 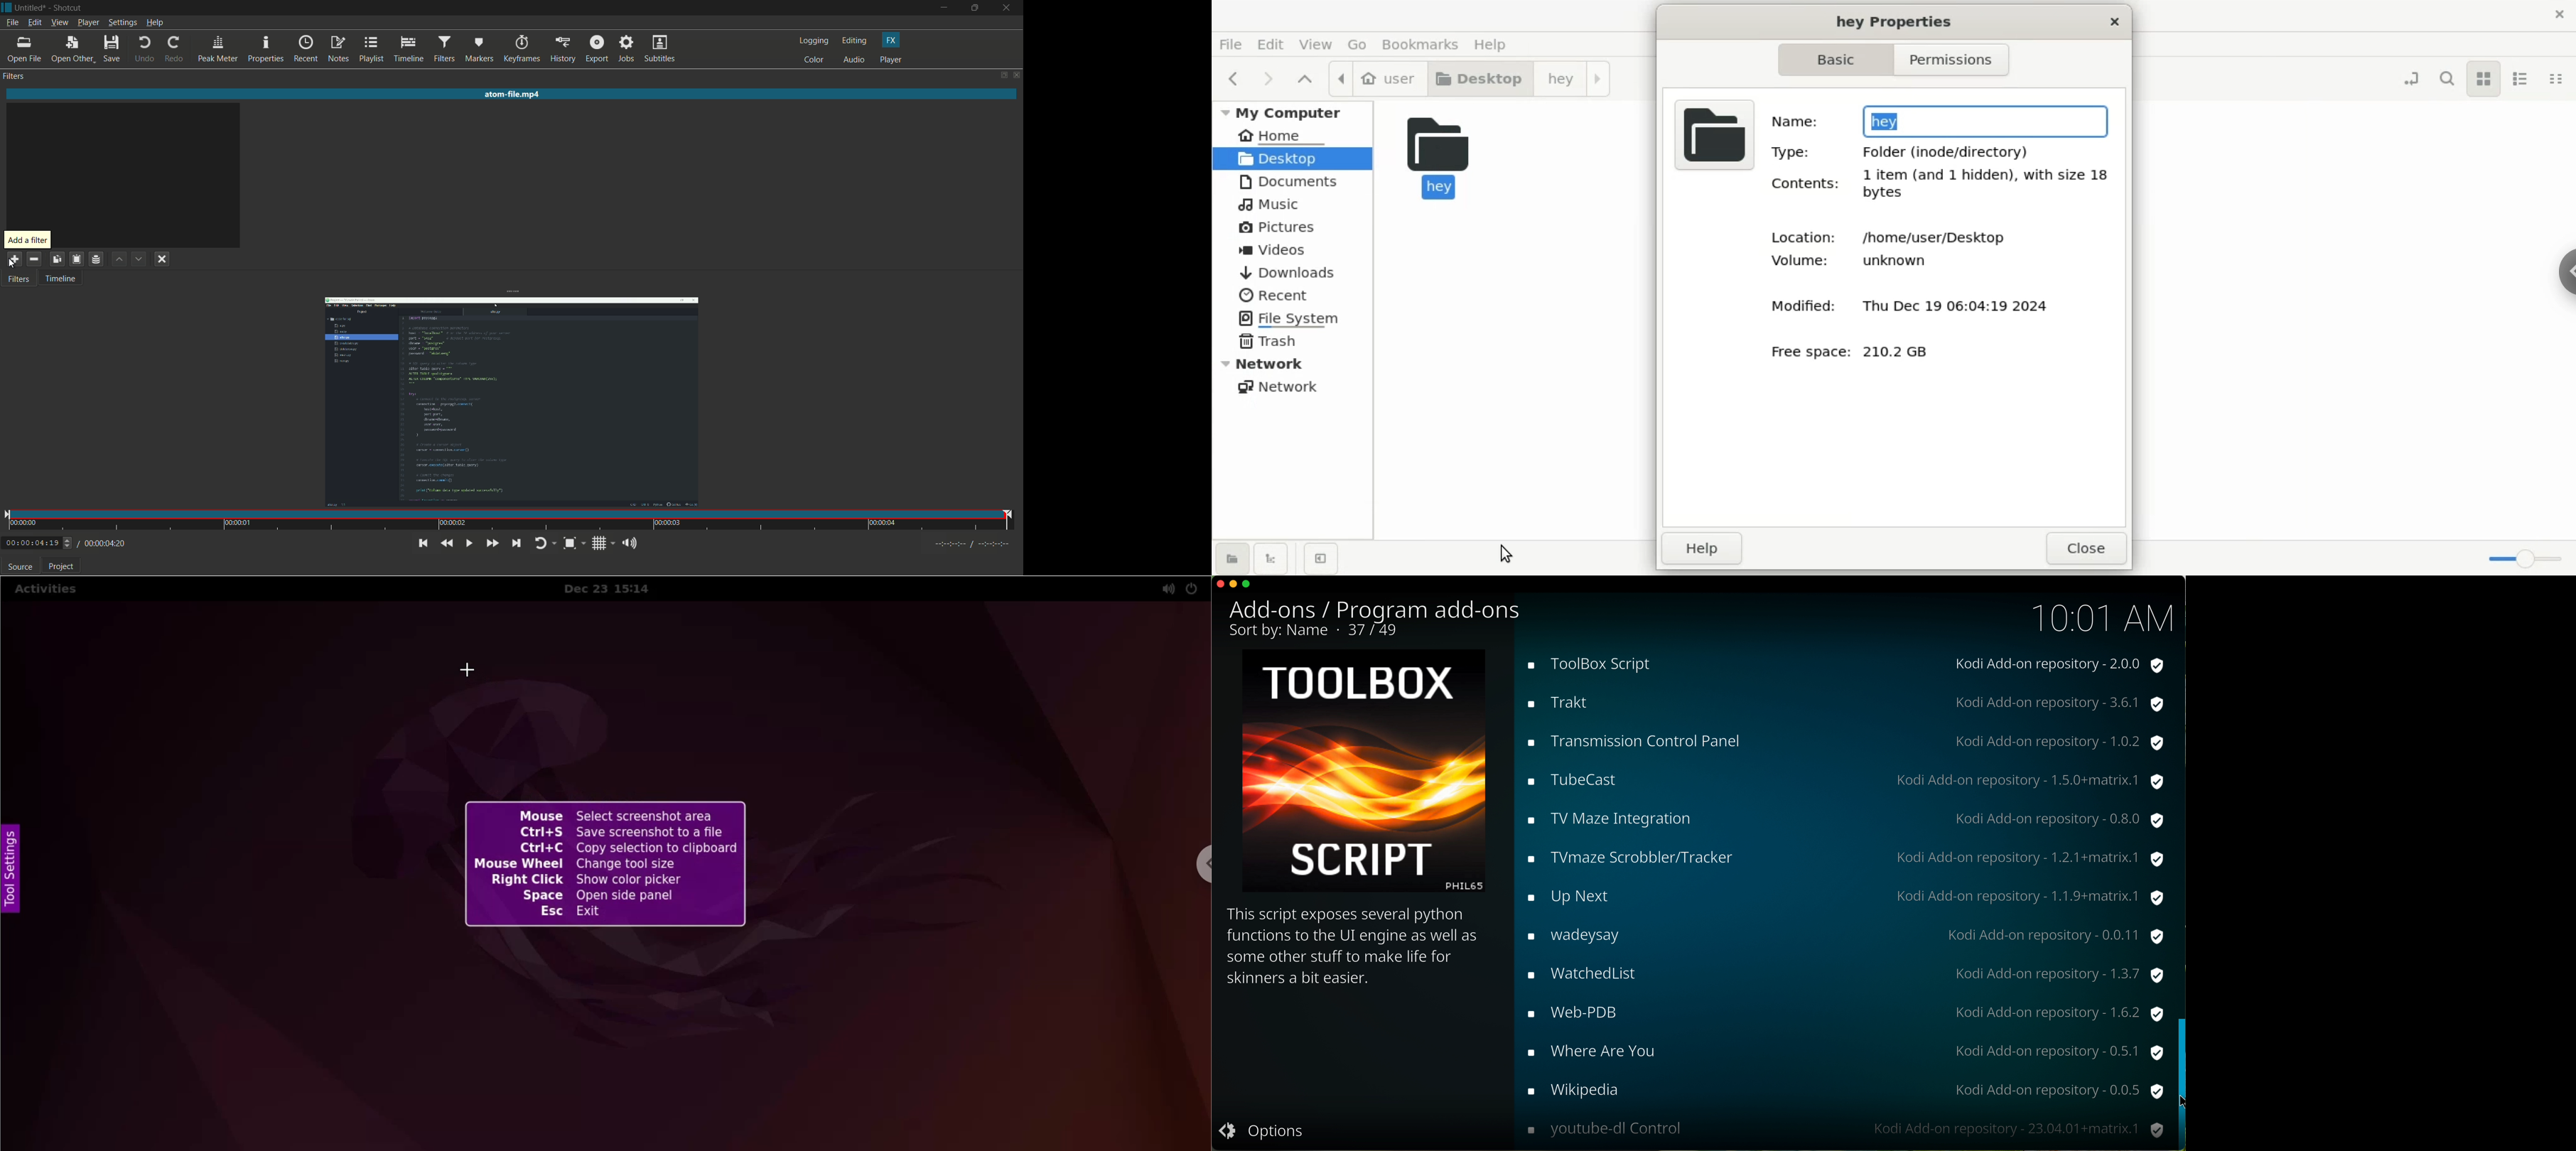 What do you see at coordinates (1840, 1010) in the screenshot?
I see `web pdb` at bounding box center [1840, 1010].